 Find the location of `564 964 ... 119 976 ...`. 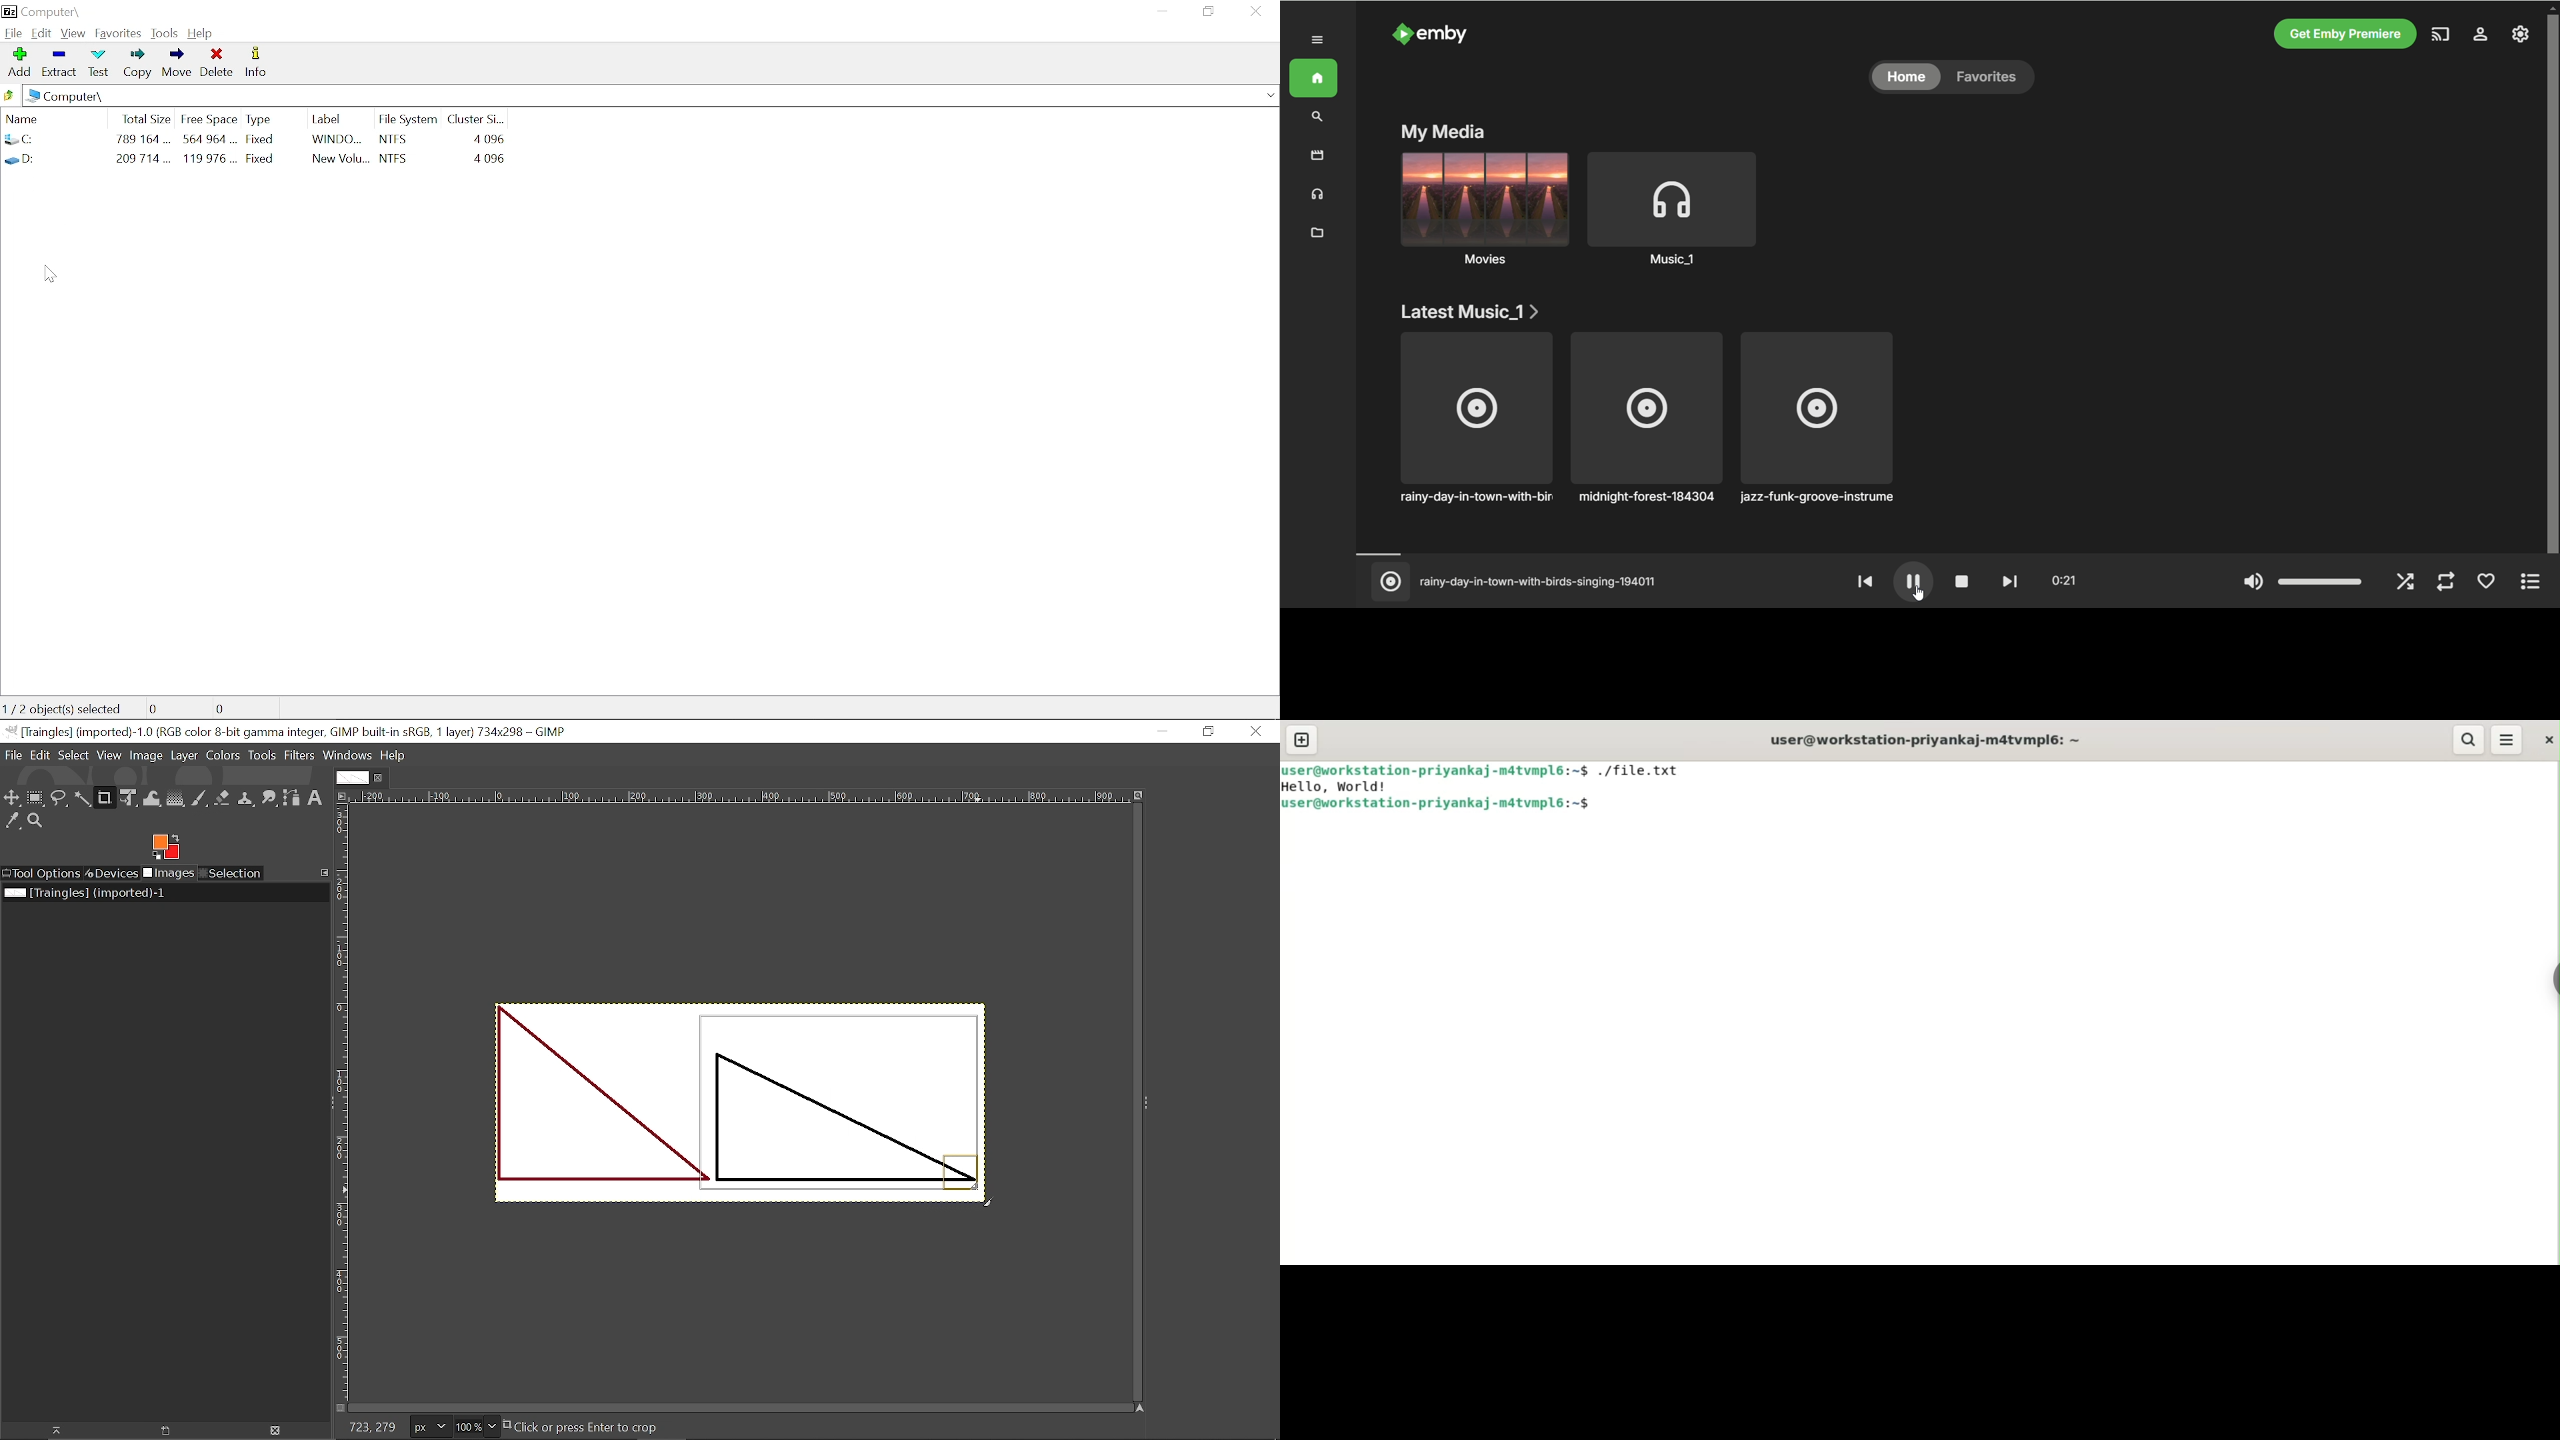

564 964 ... 119 976 ... is located at coordinates (209, 151).